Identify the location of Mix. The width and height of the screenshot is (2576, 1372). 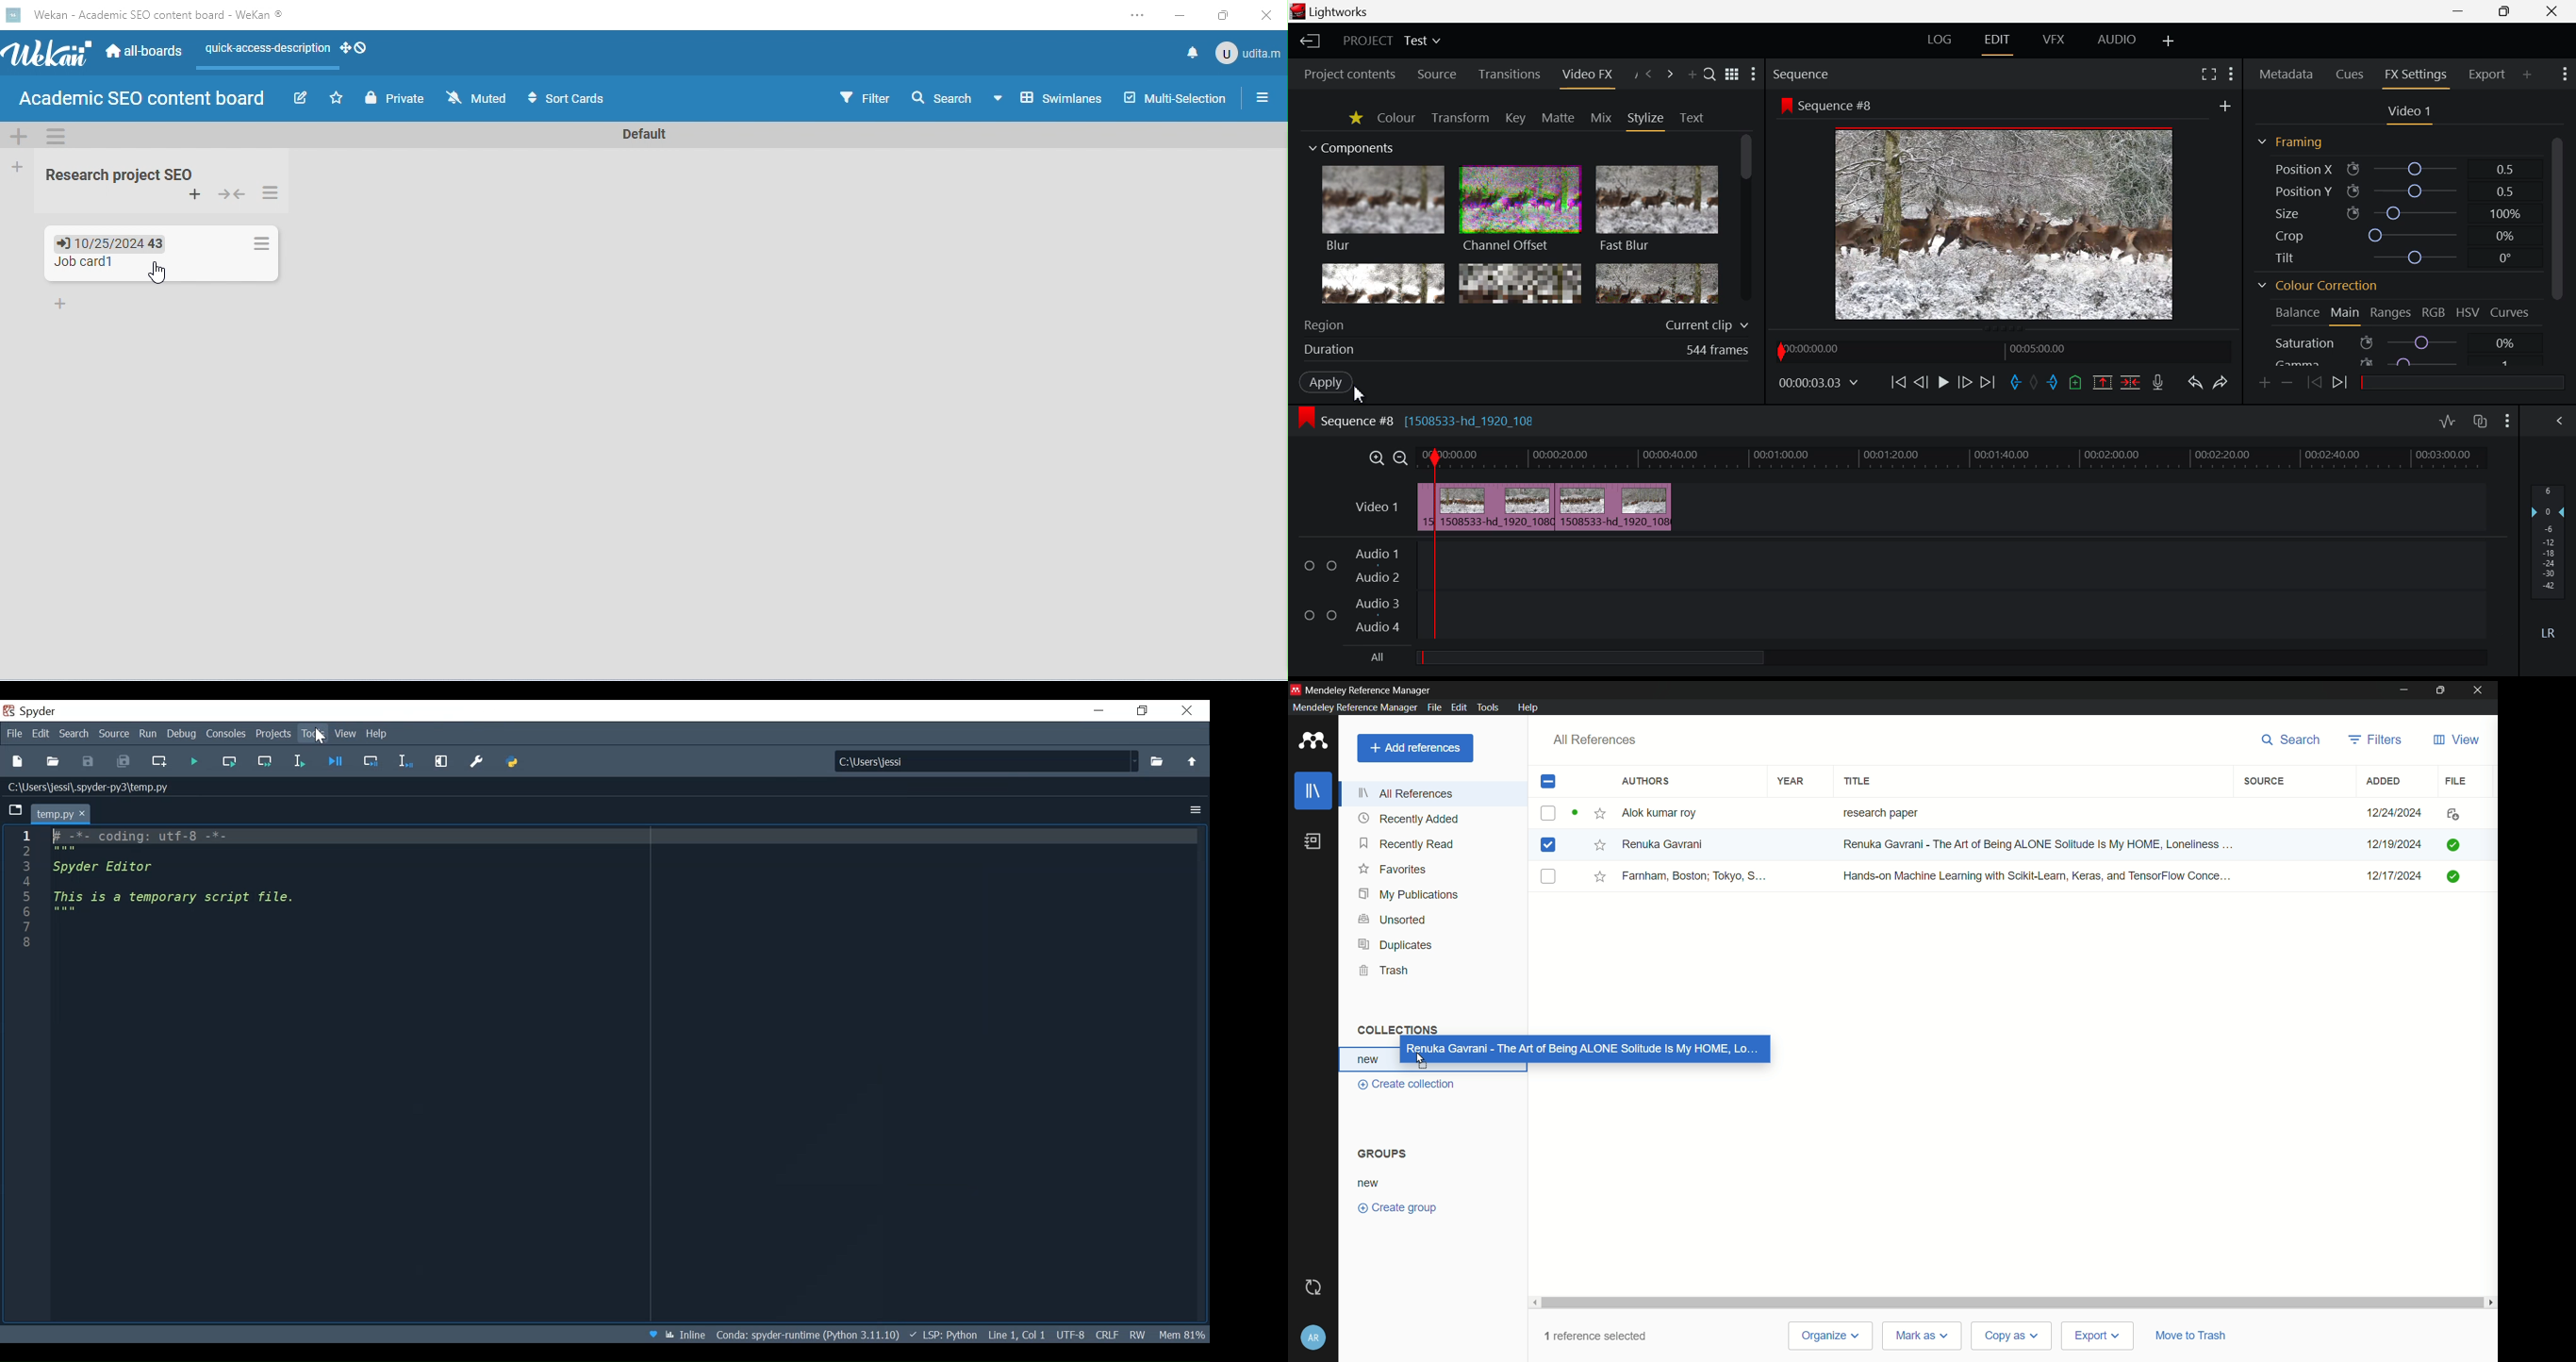
(1601, 117).